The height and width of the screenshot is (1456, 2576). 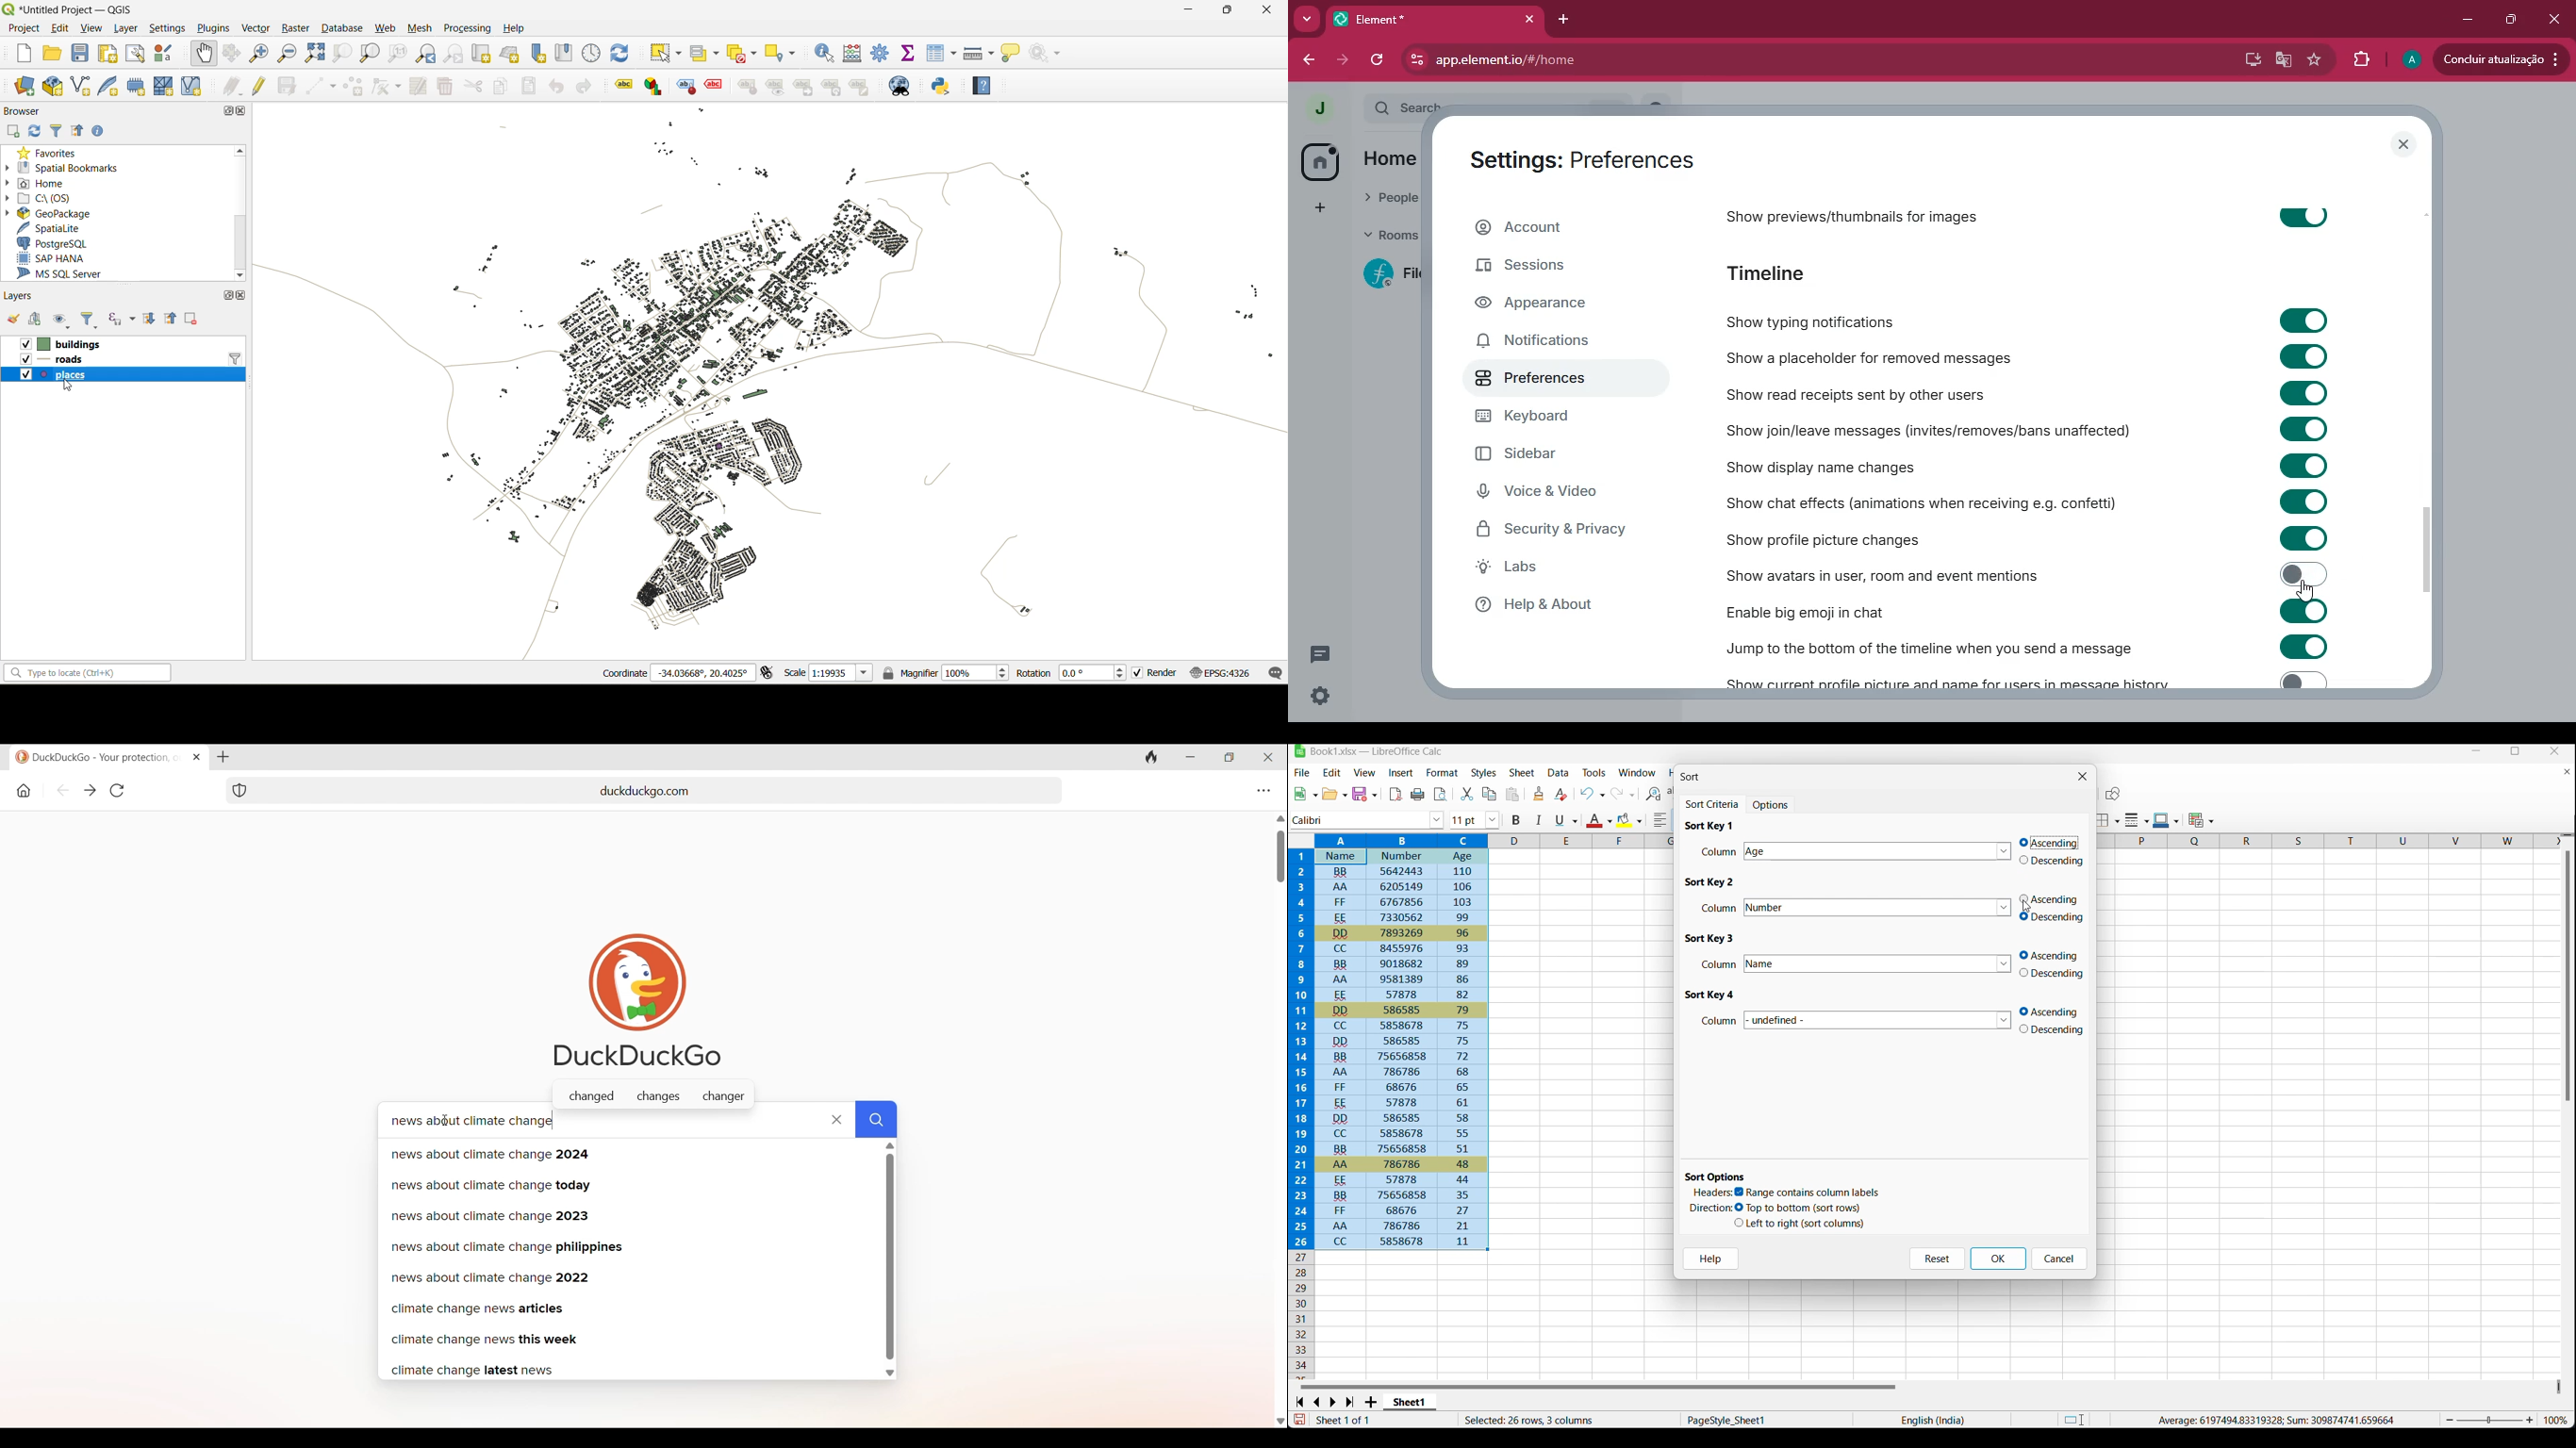 I want to click on Software logo, so click(x=1300, y=751).